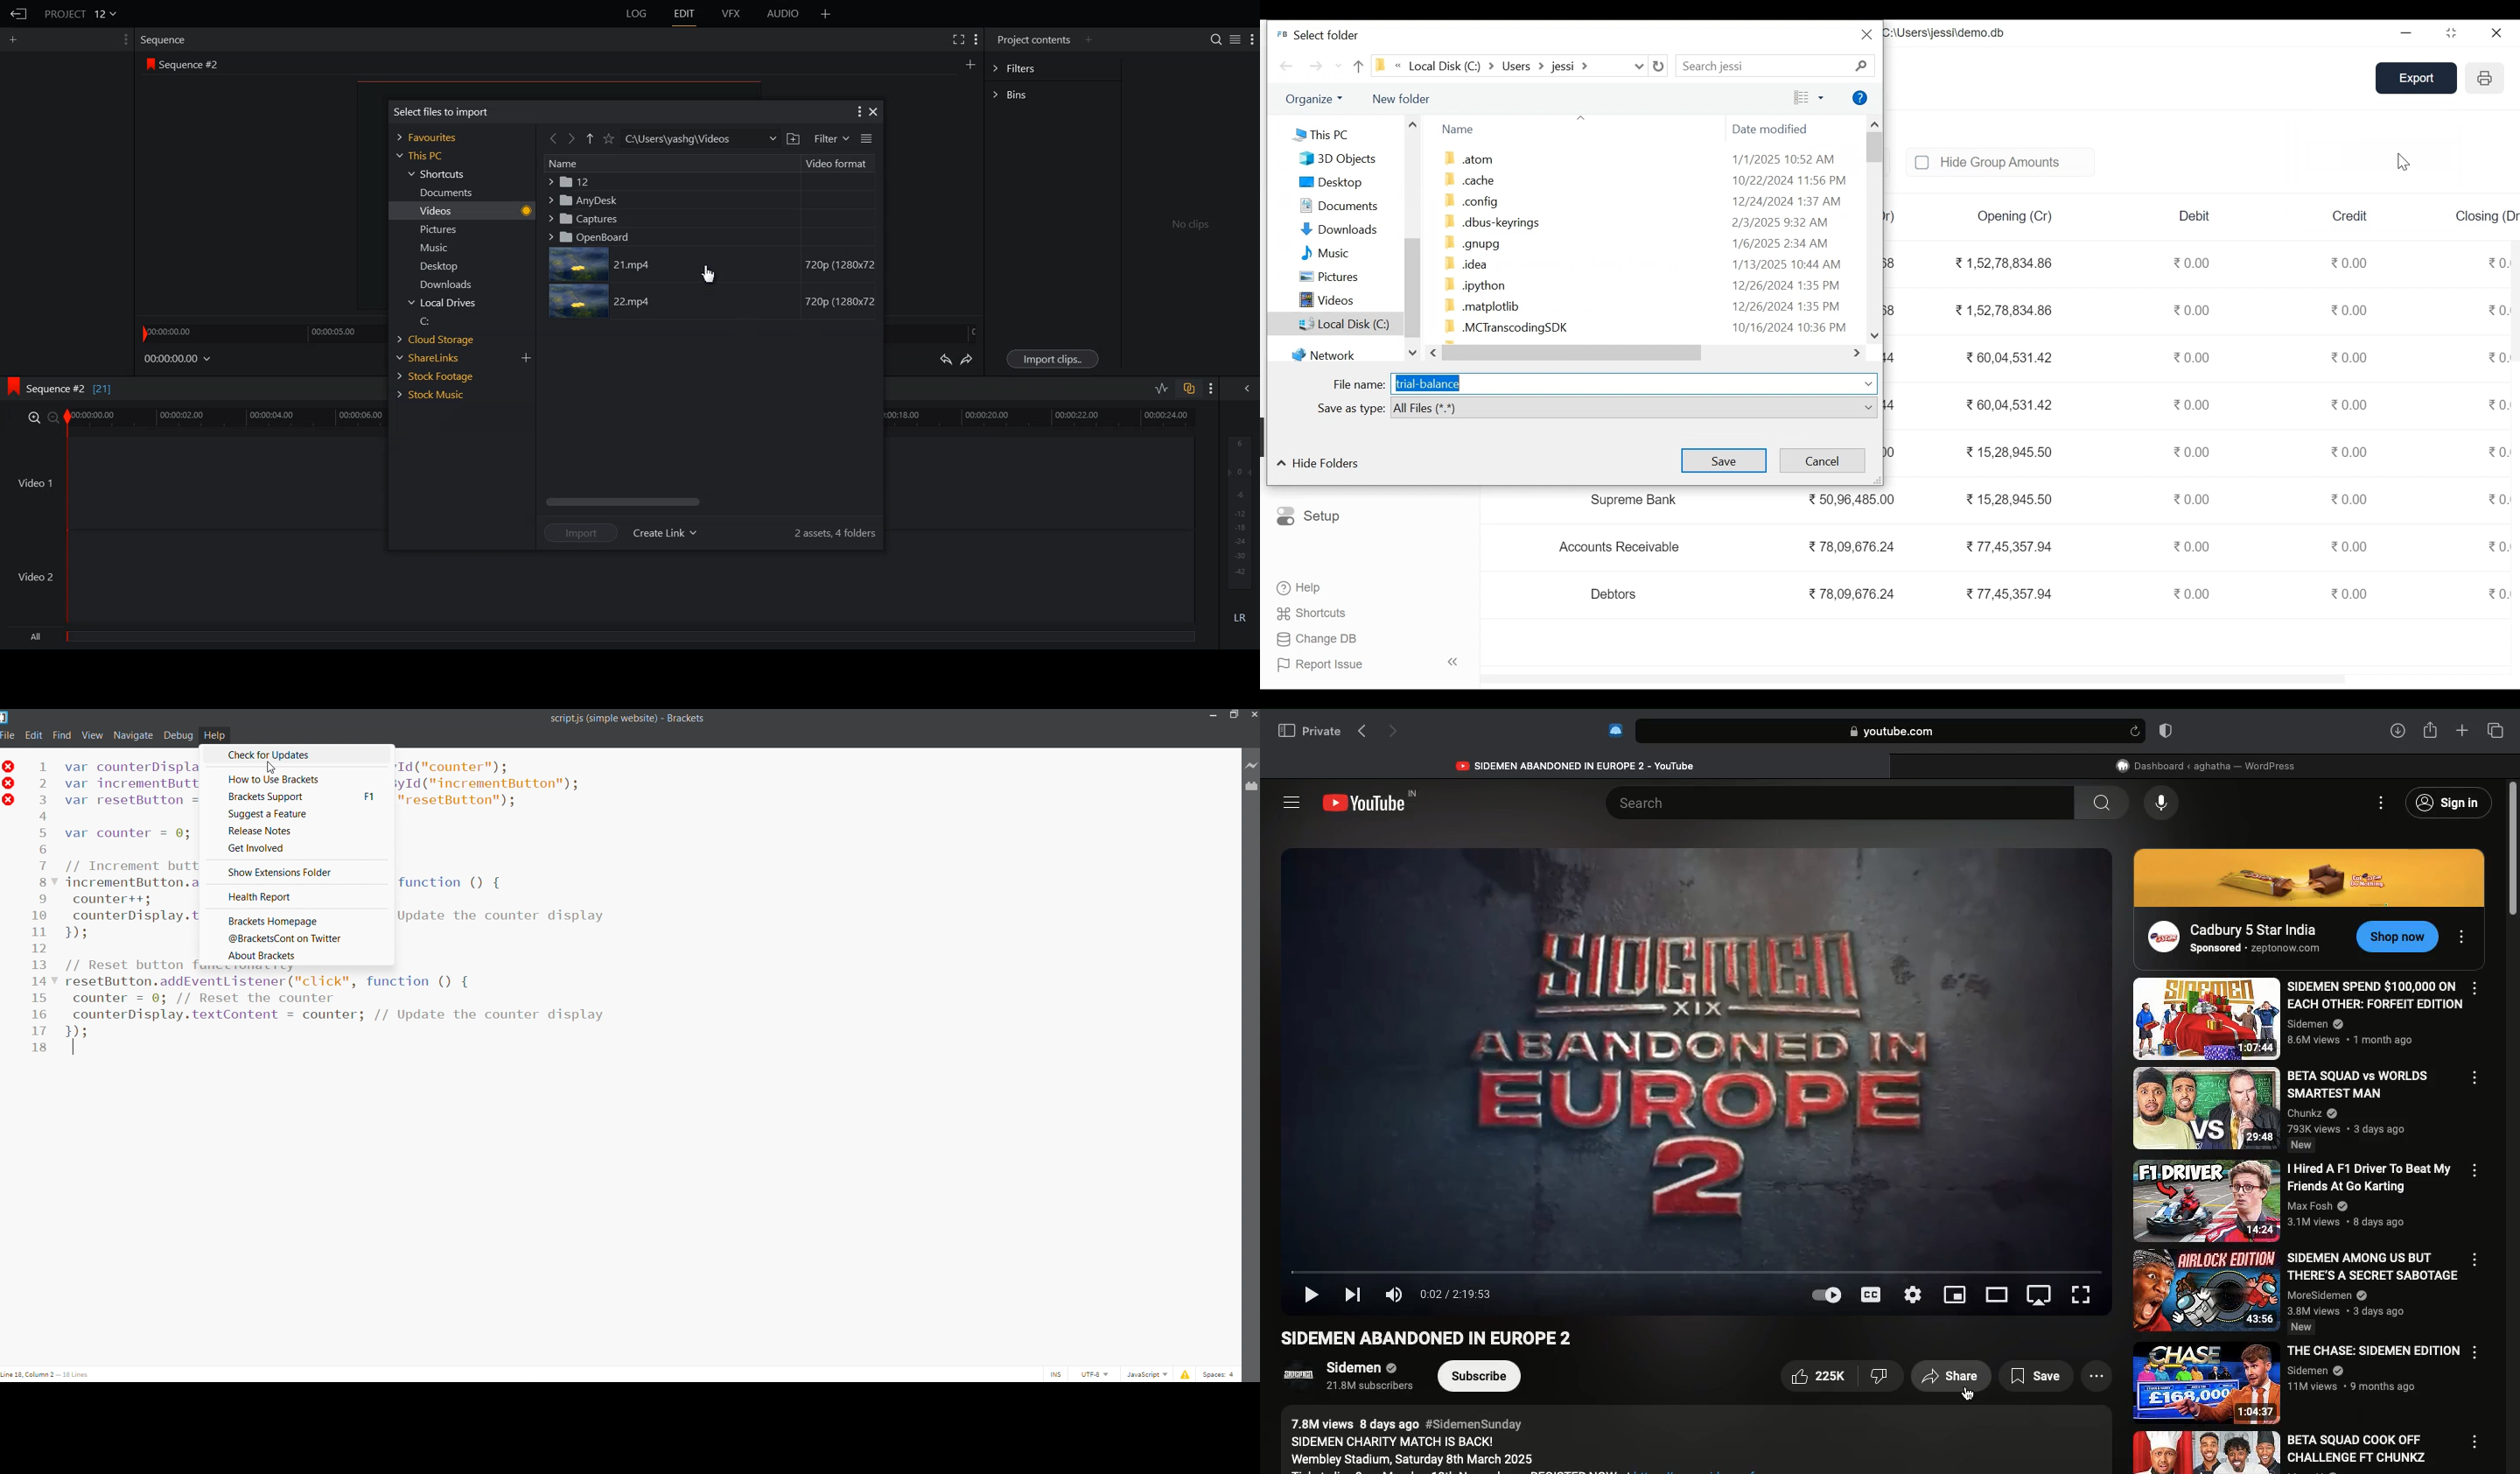  Describe the element at coordinates (1427, 383) in the screenshot. I see `trial-balance` at that location.